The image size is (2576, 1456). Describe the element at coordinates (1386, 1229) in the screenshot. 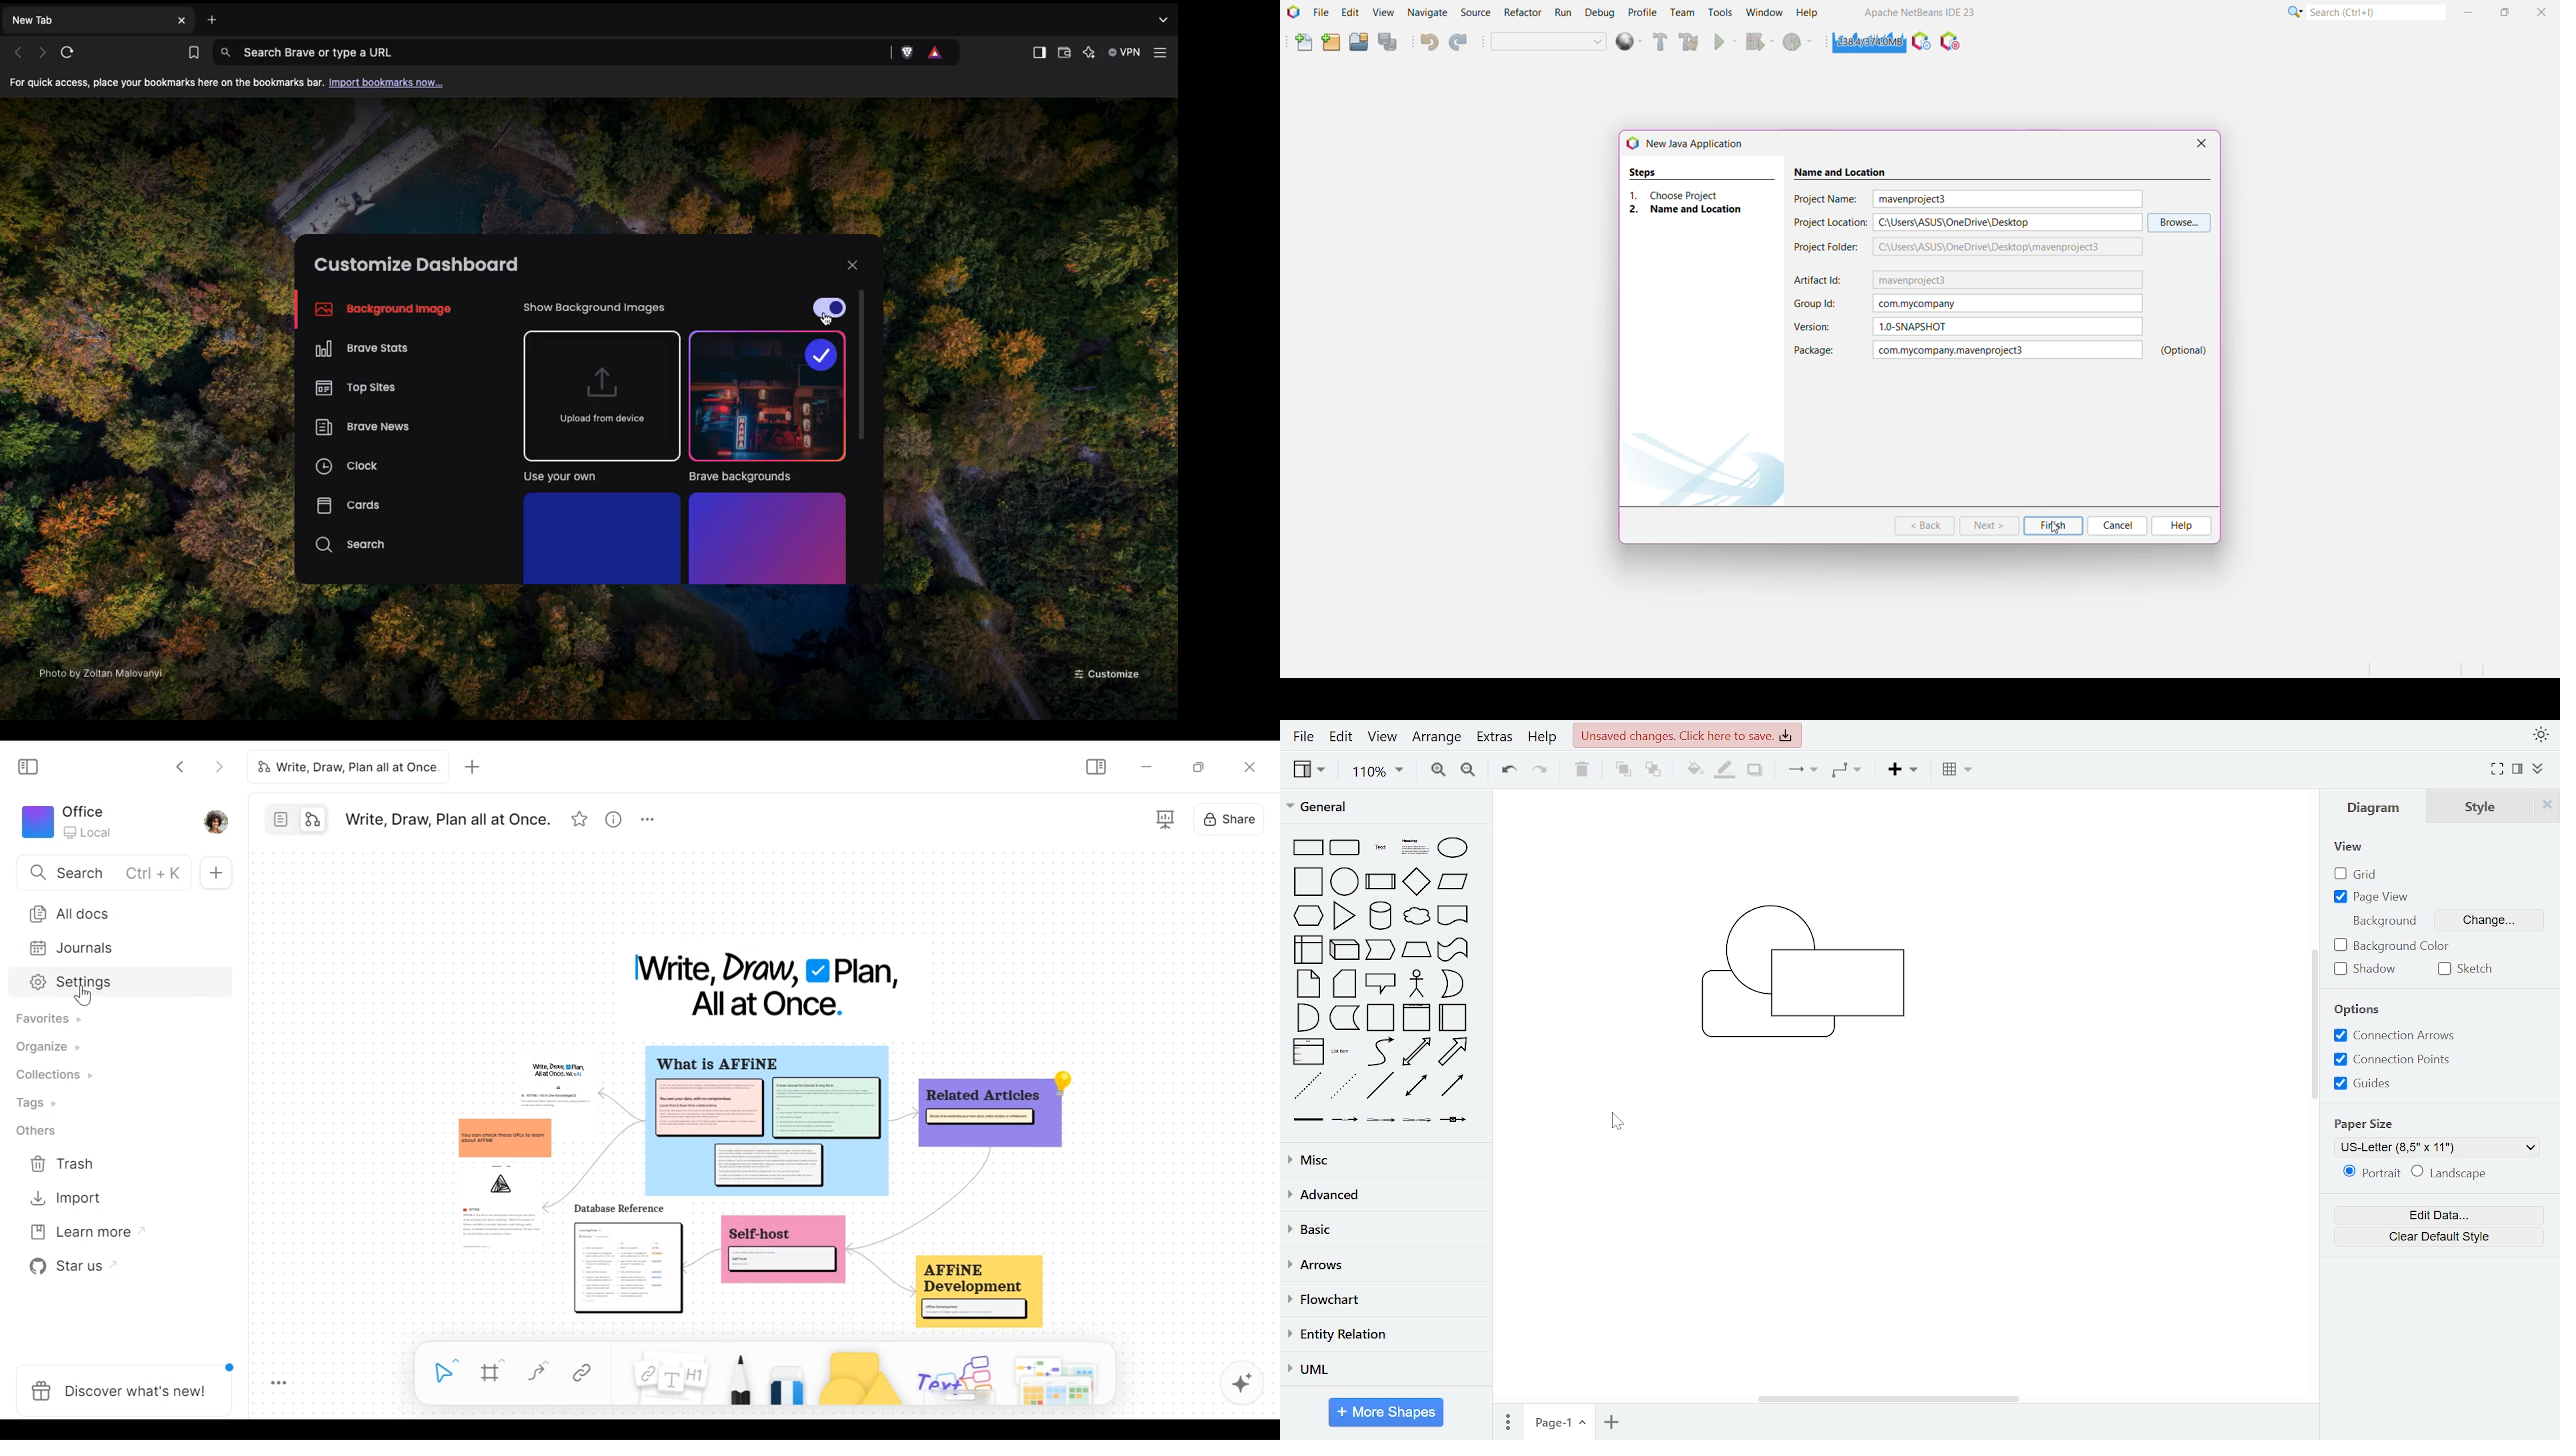

I see `basic` at that location.